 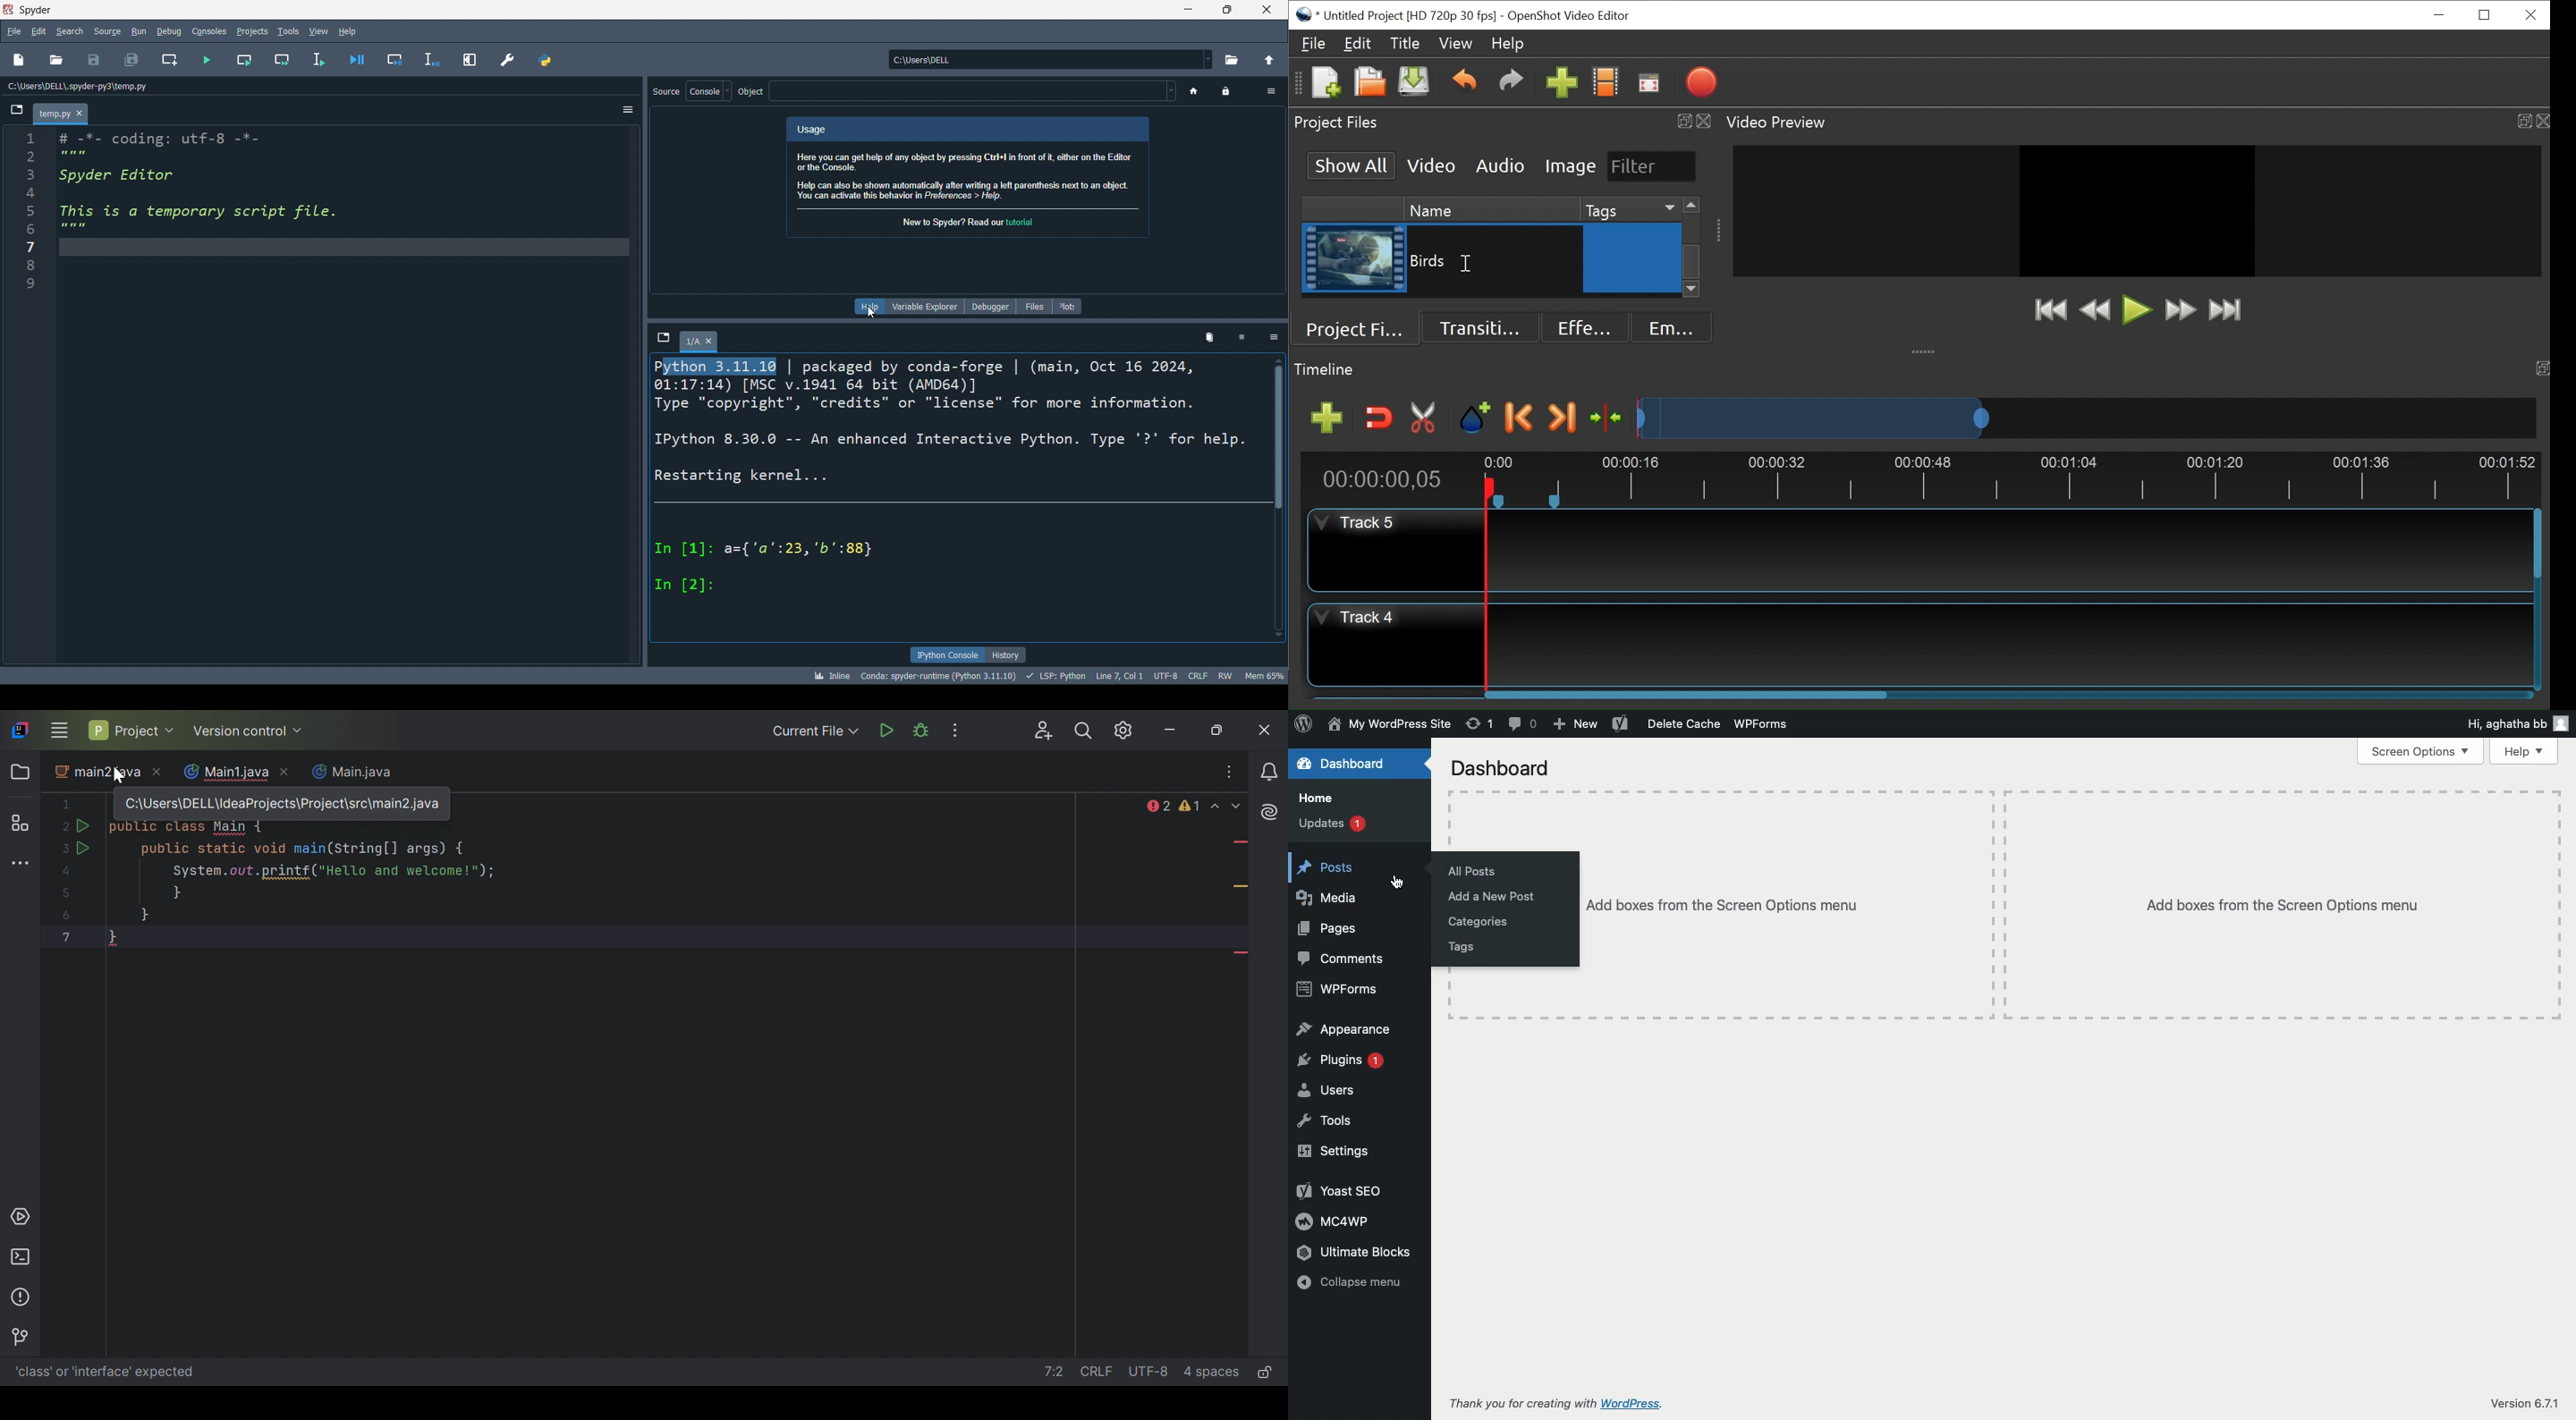 I want to click on Hi user, so click(x=2518, y=724).